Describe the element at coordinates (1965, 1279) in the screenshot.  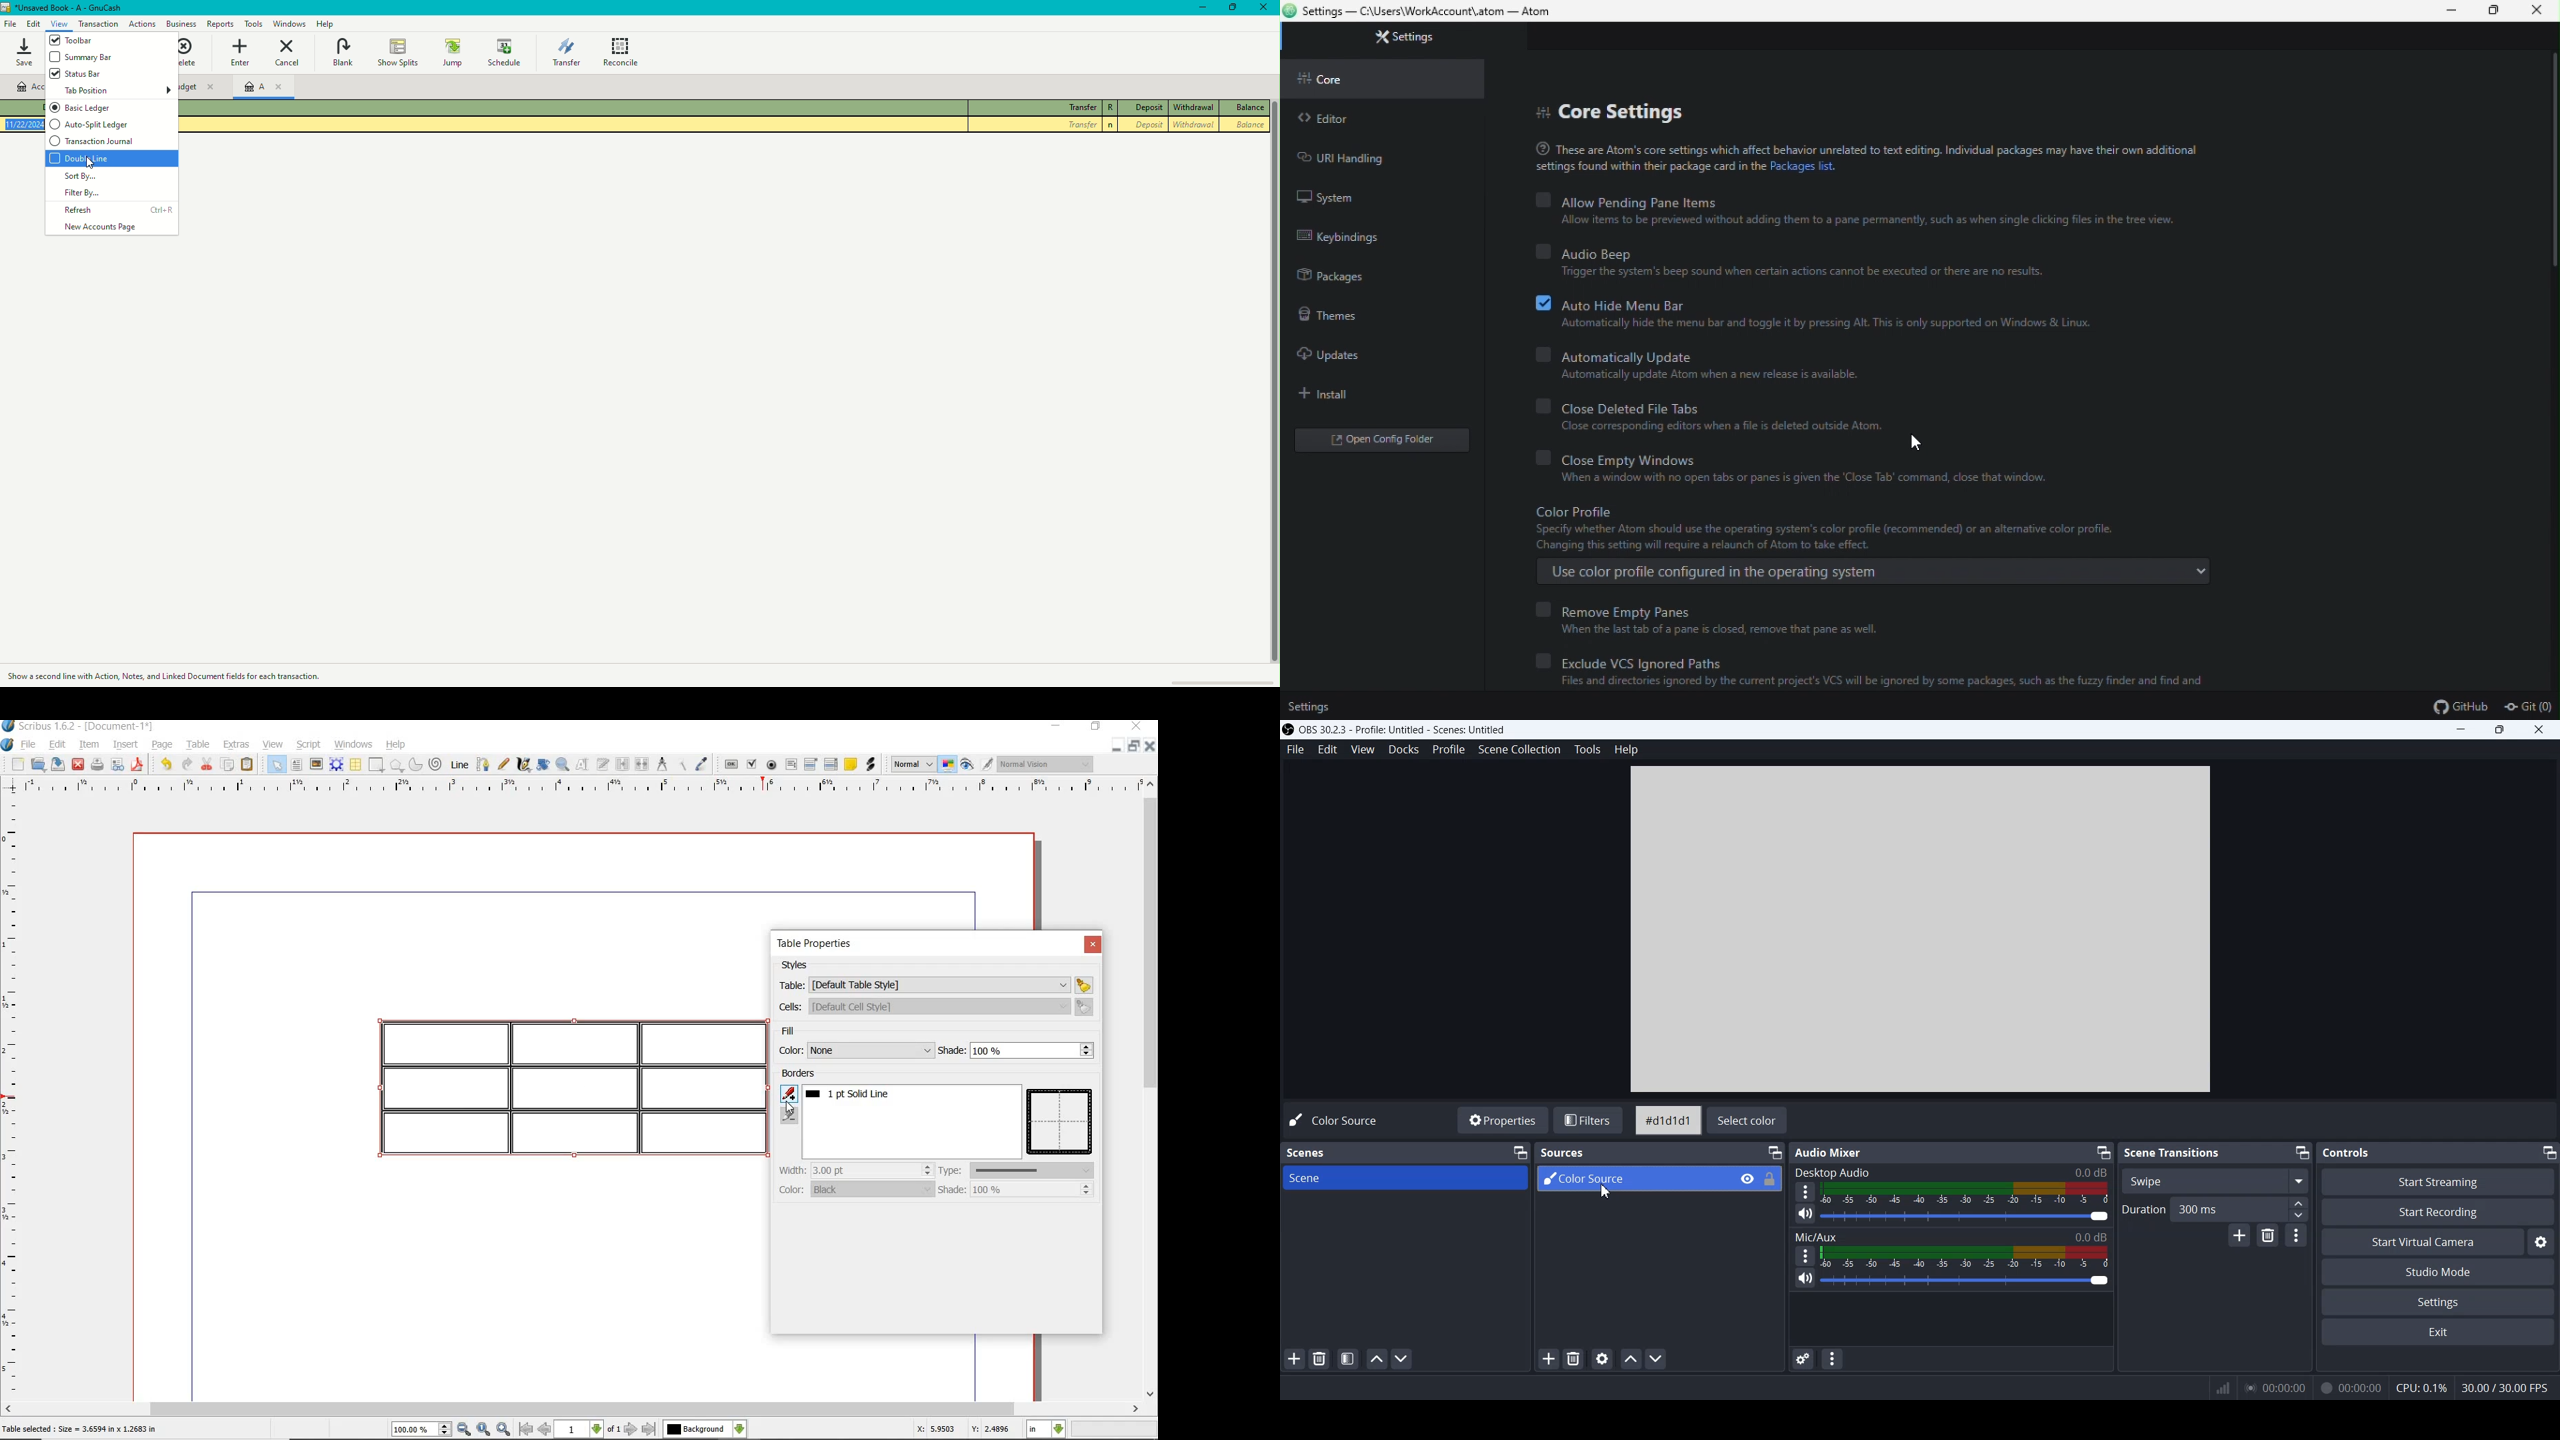
I see `Volume Adjuster` at that location.